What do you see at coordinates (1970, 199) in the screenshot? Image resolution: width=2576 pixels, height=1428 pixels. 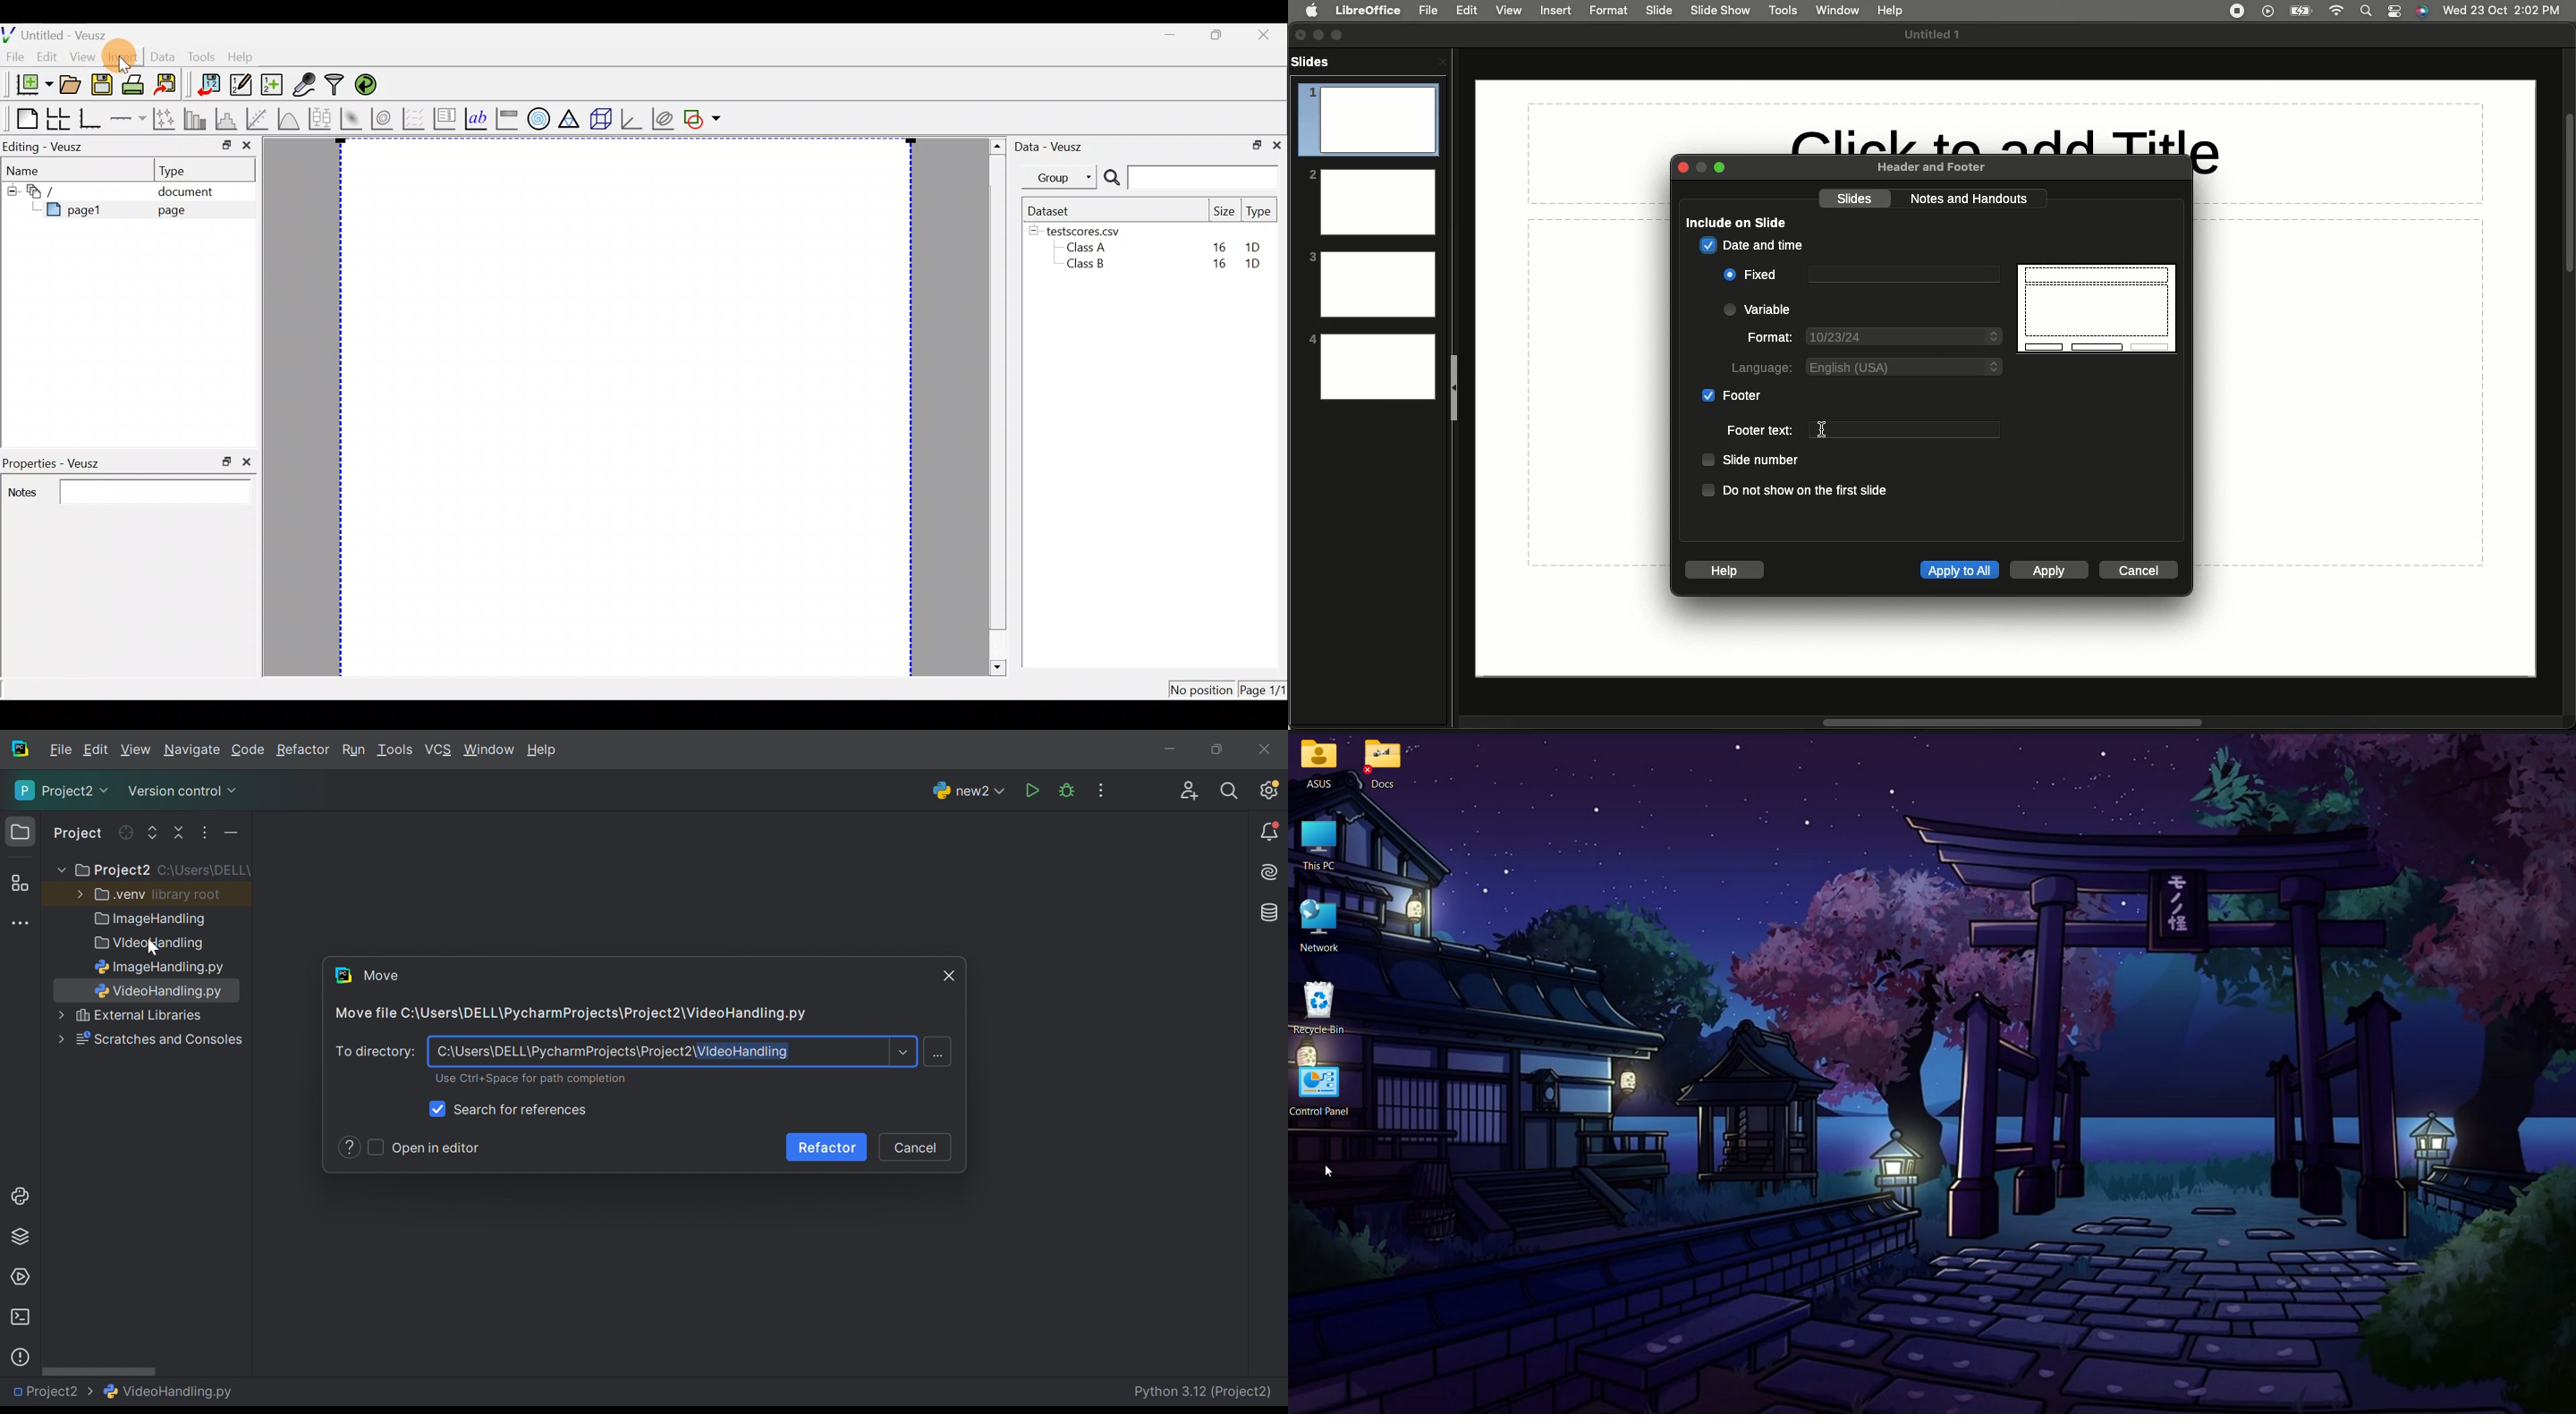 I see `Notes and handouts` at bounding box center [1970, 199].